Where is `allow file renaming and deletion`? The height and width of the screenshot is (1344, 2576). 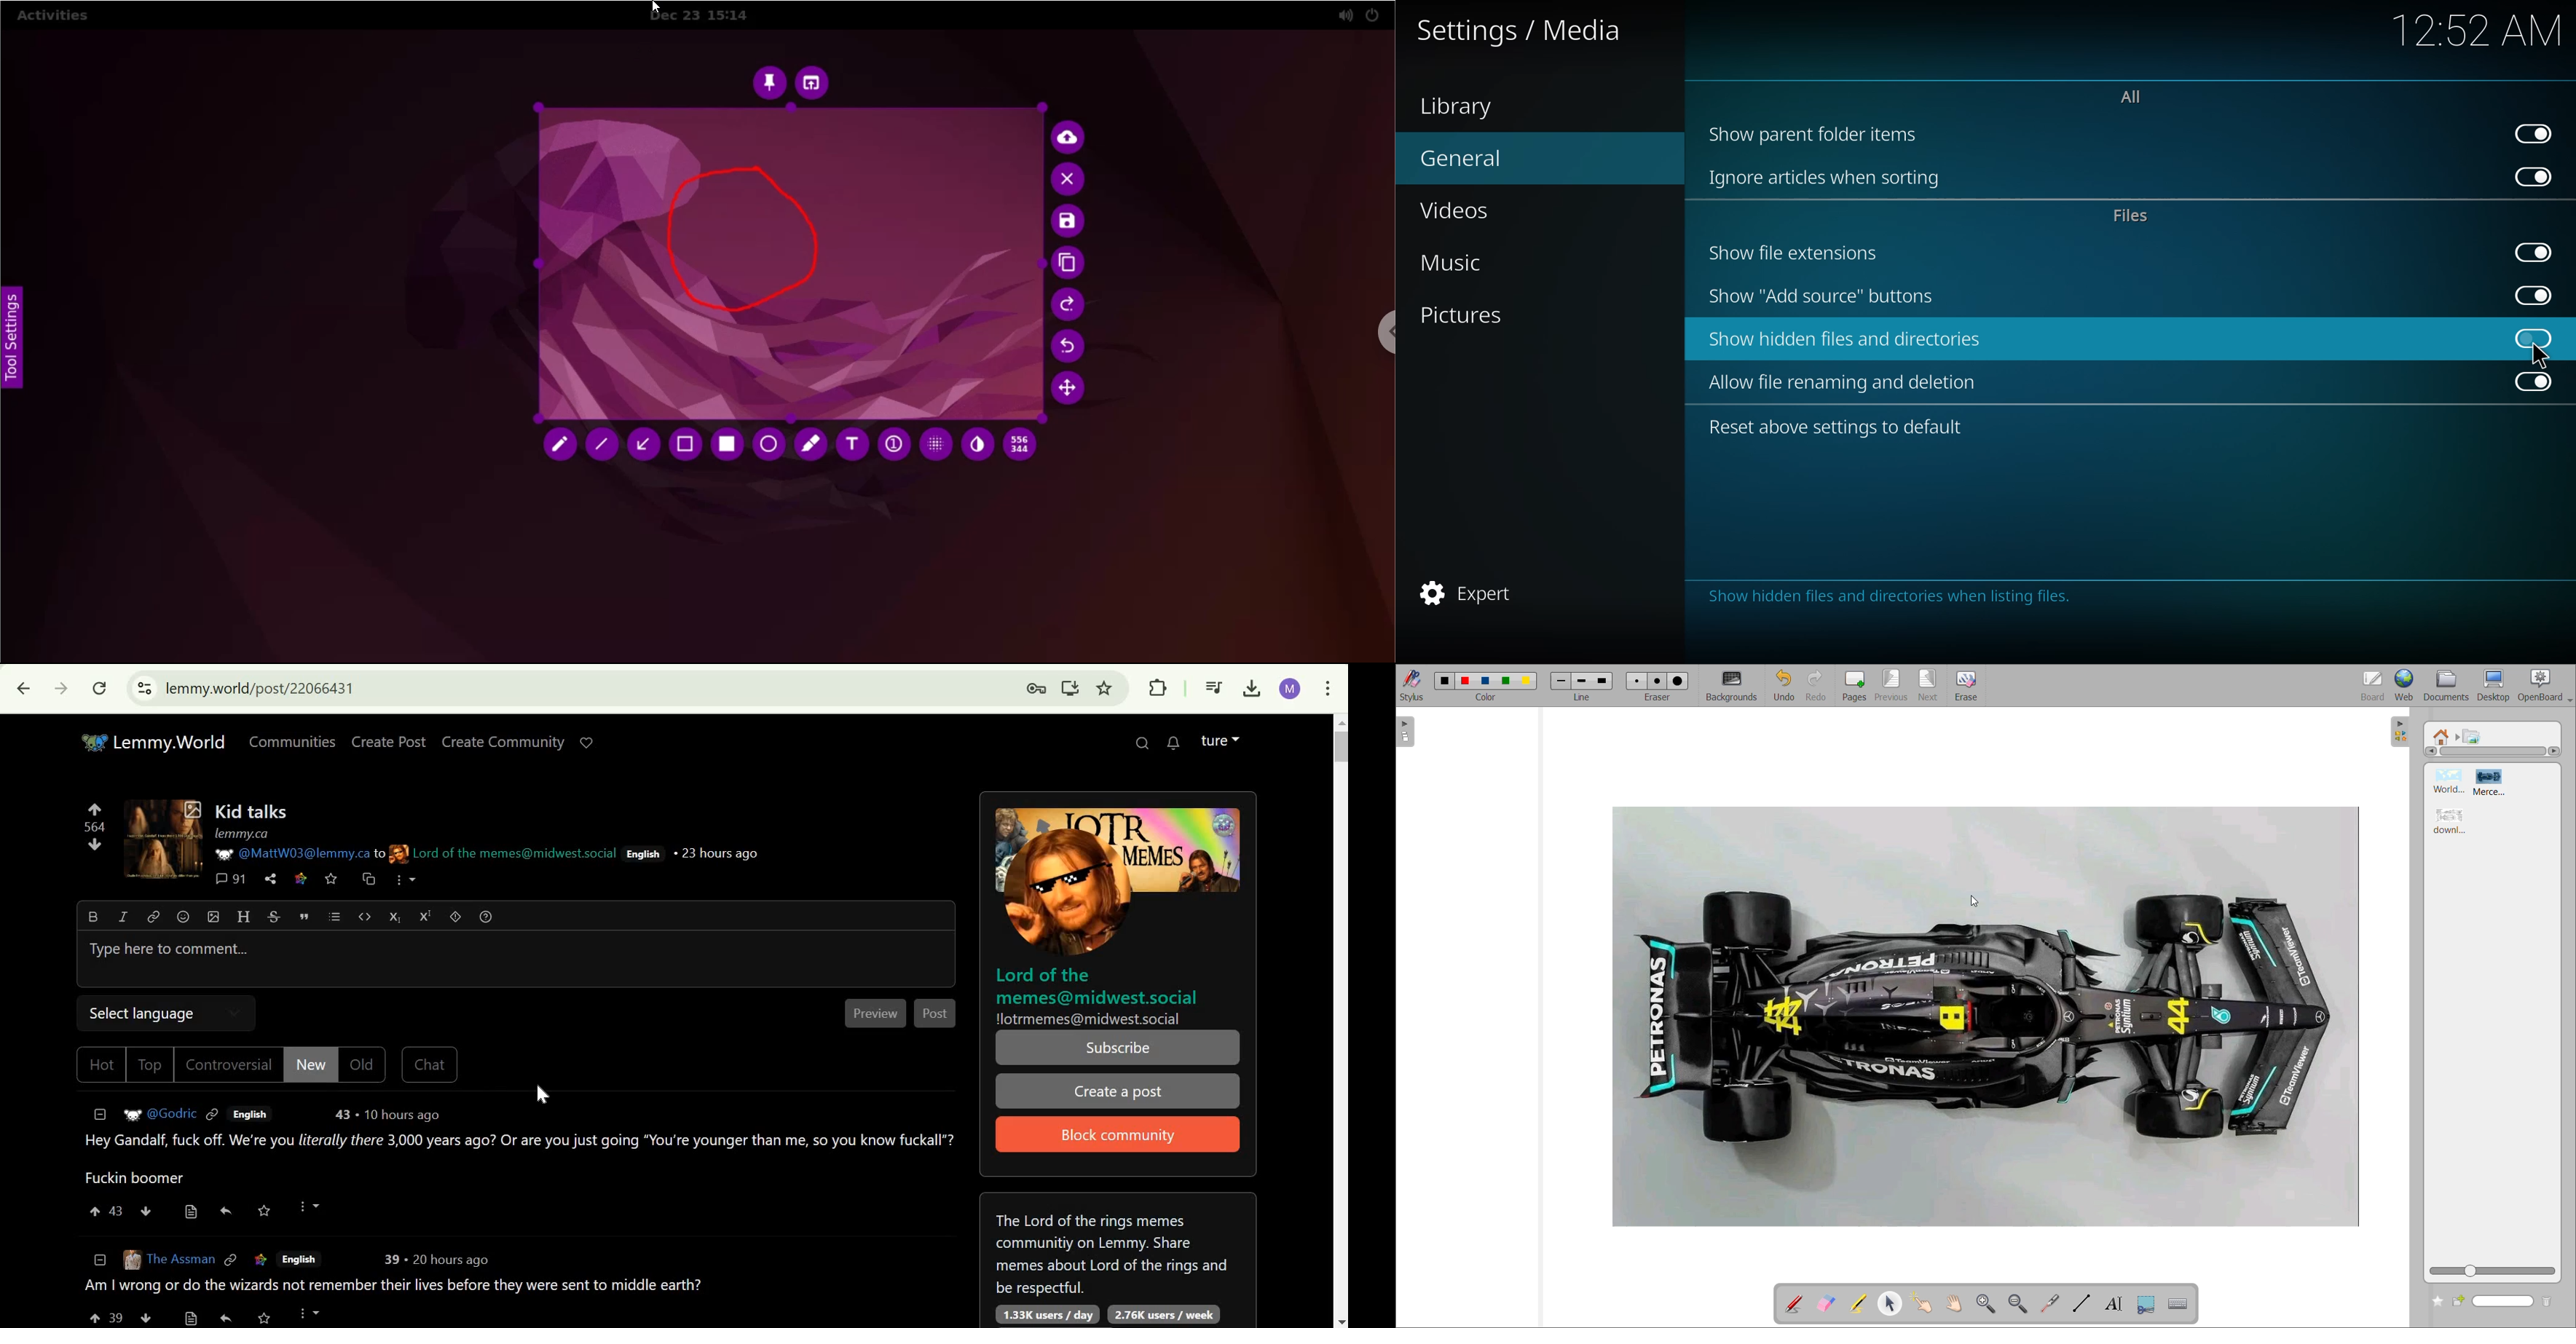 allow file renaming and deletion is located at coordinates (1851, 381).